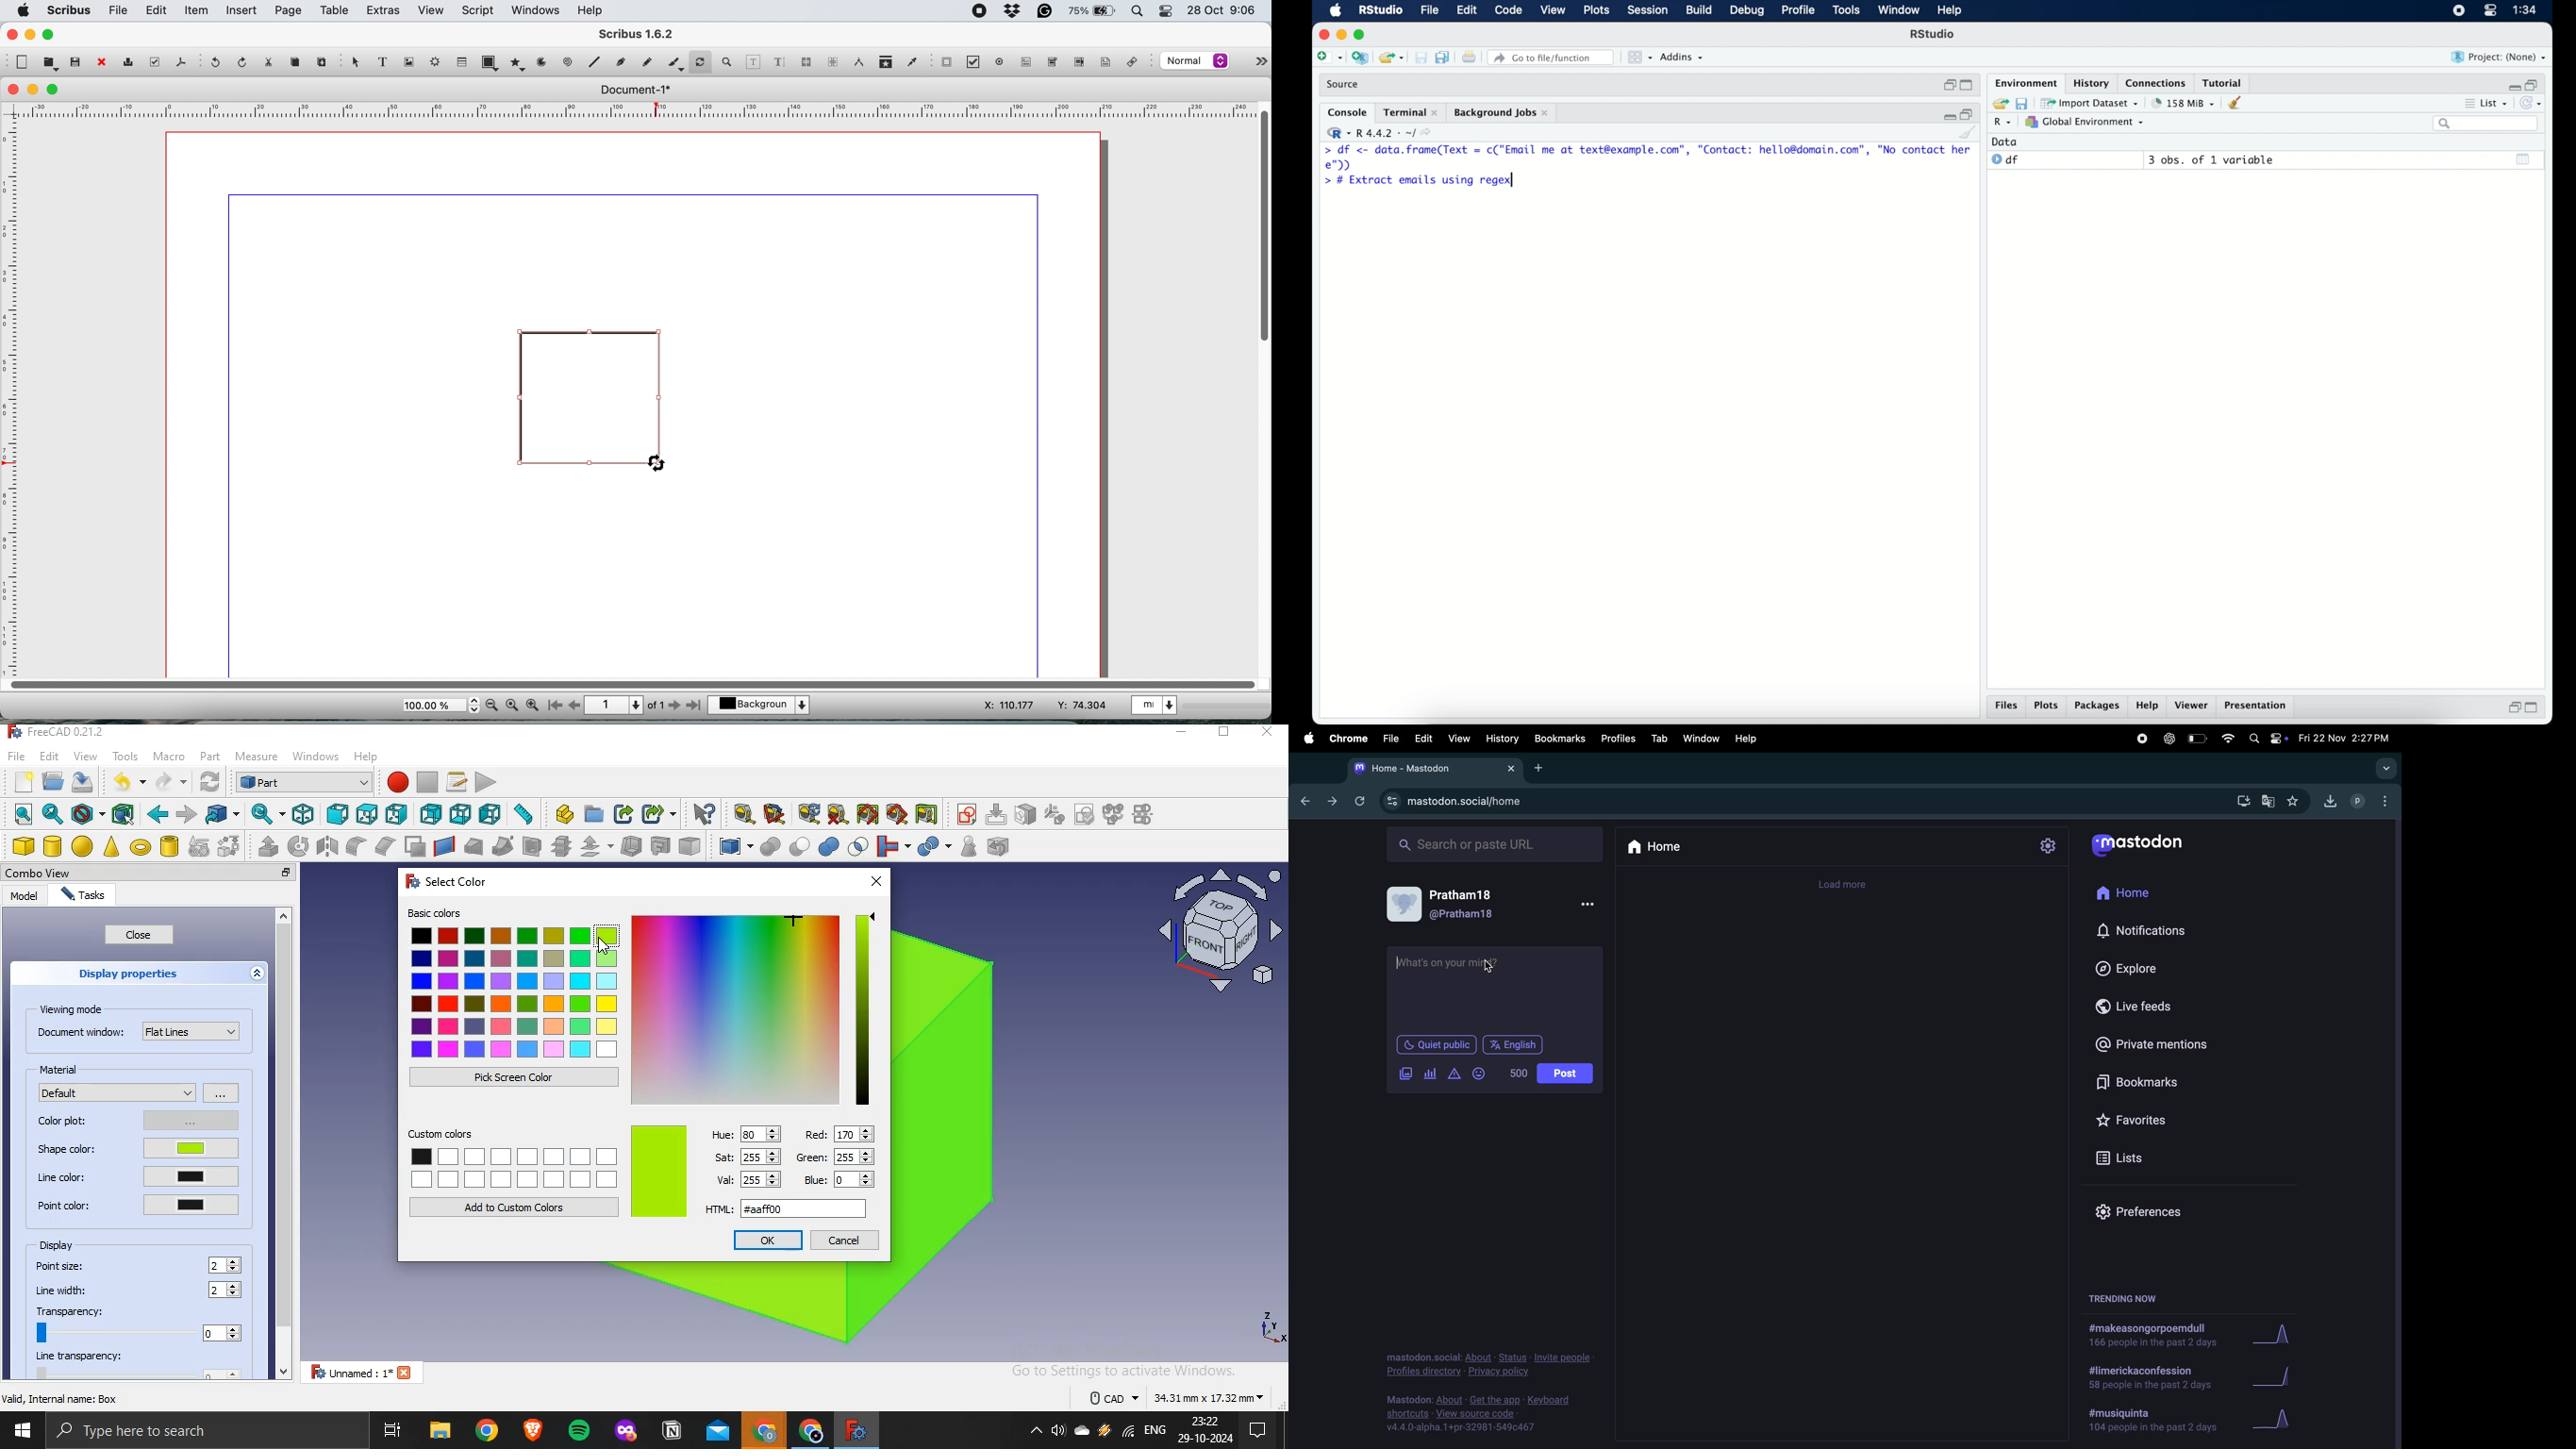 This screenshot has width=2576, height=1456. What do you see at coordinates (841, 1179) in the screenshot?
I see `blue` at bounding box center [841, 1179].